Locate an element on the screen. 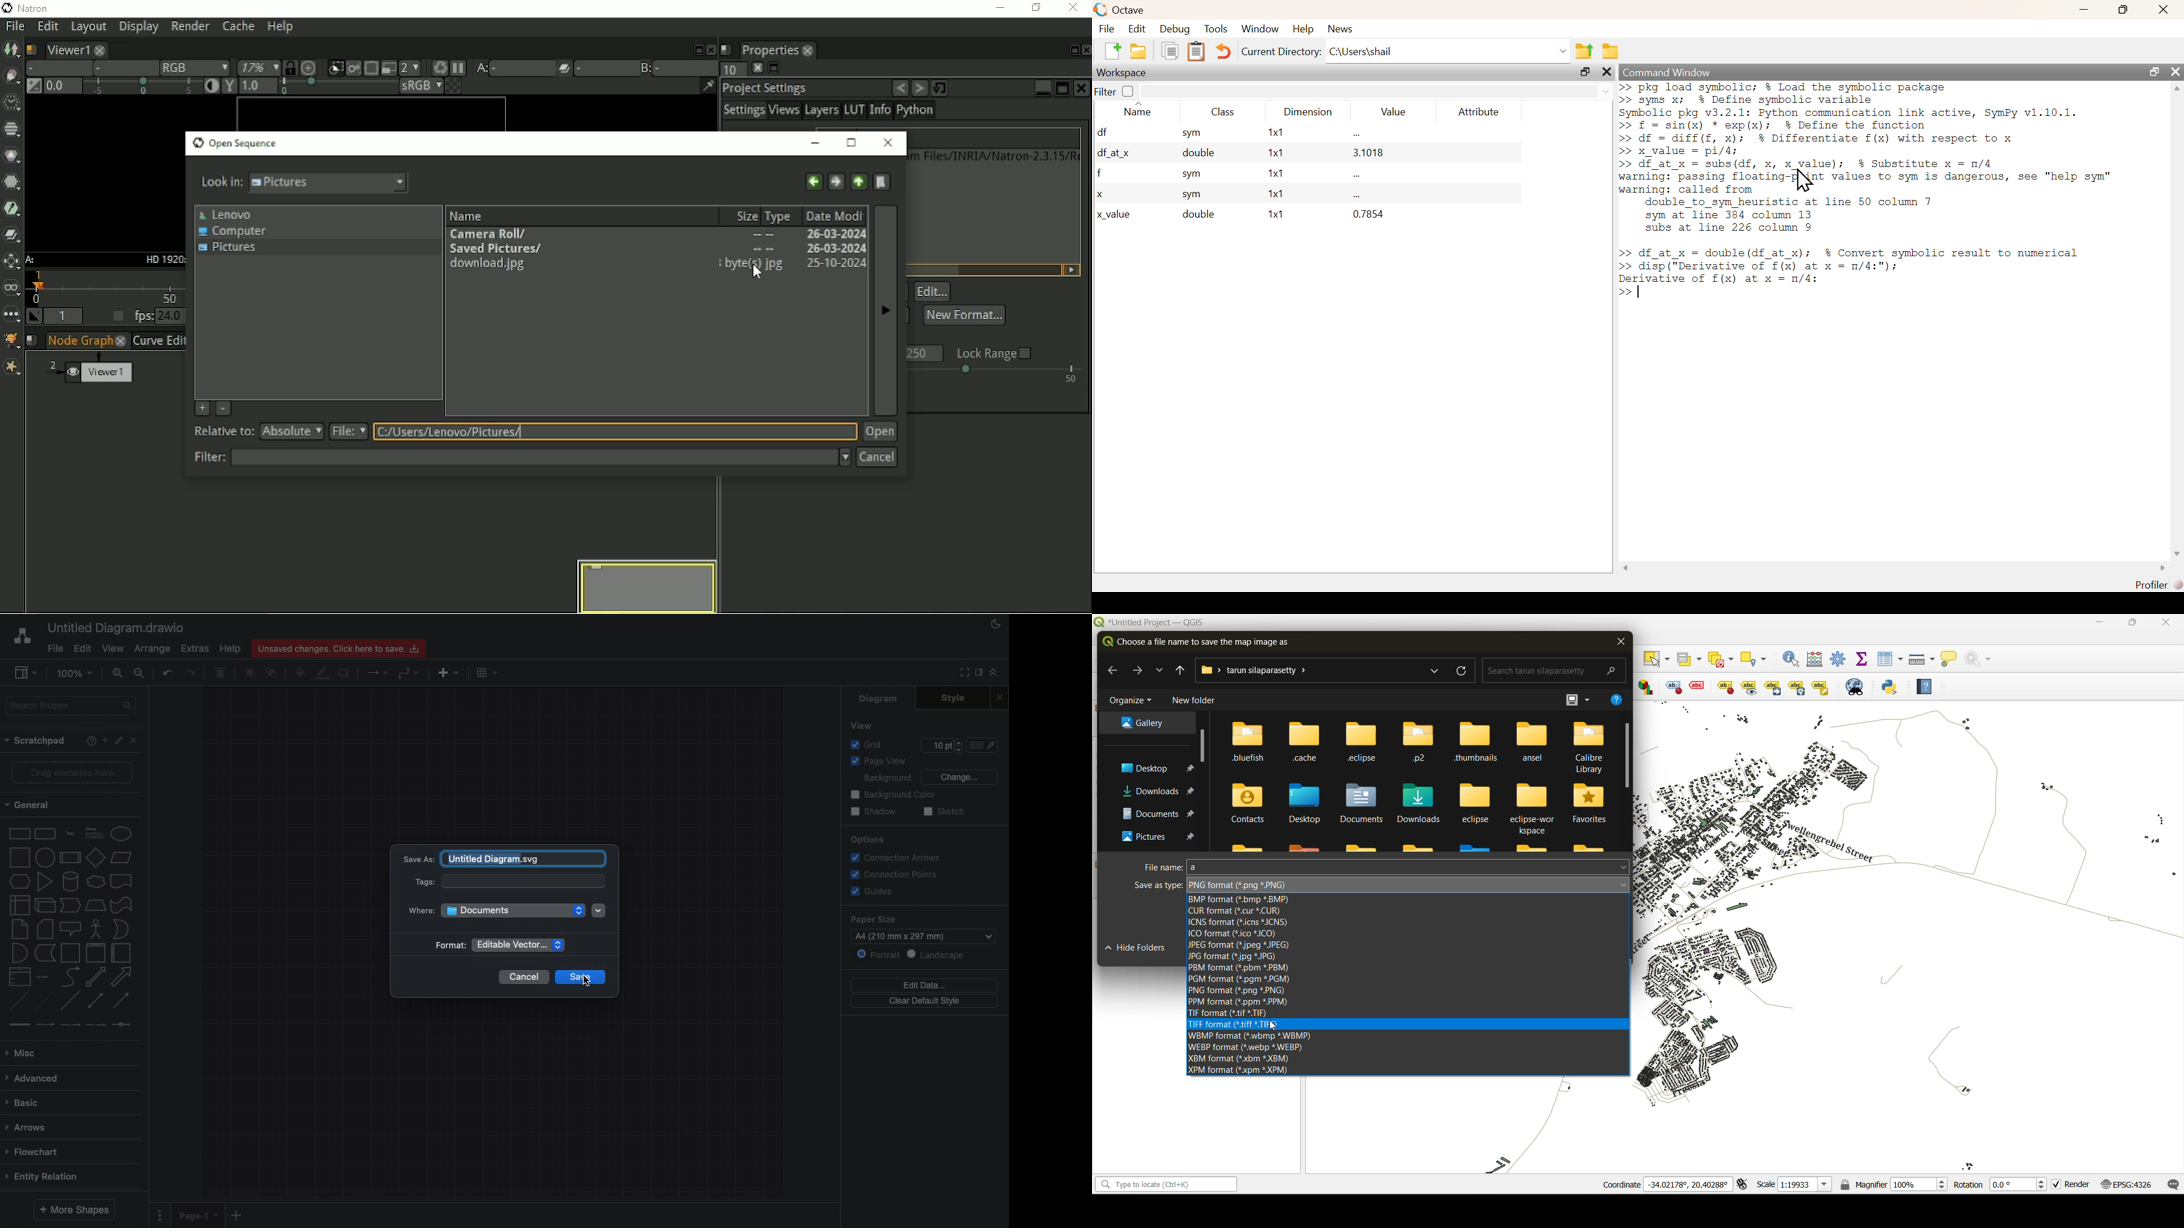 Image resolution: width=2184 pixels, height=1232 pixels. Browse directories is located at coordinates (1610, 52).